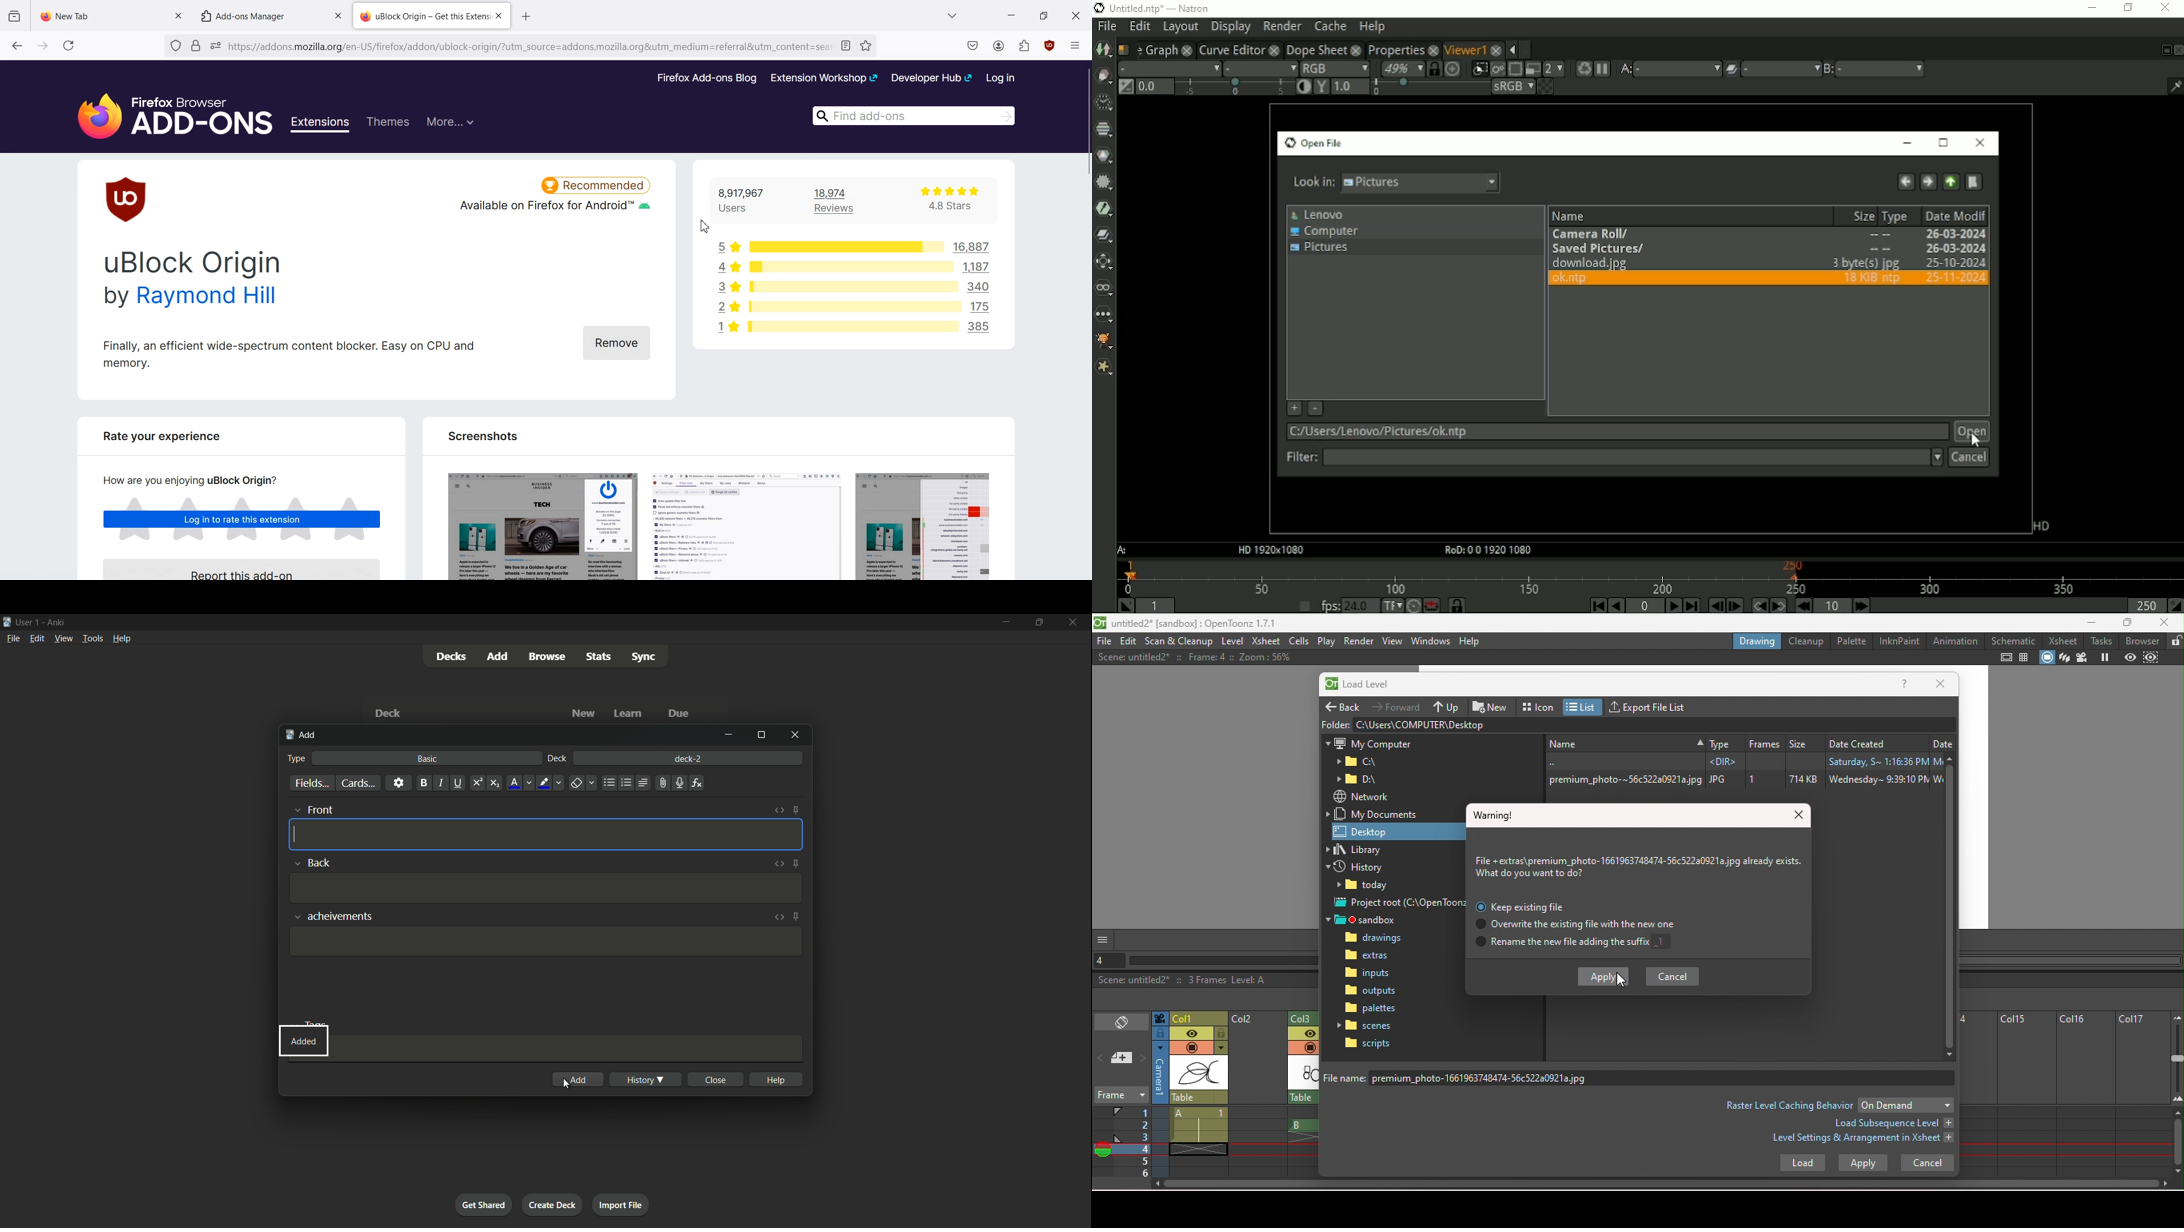  Describe the element at coordinates (1001, 77) in the screenshot. I see `Log in` at that location.